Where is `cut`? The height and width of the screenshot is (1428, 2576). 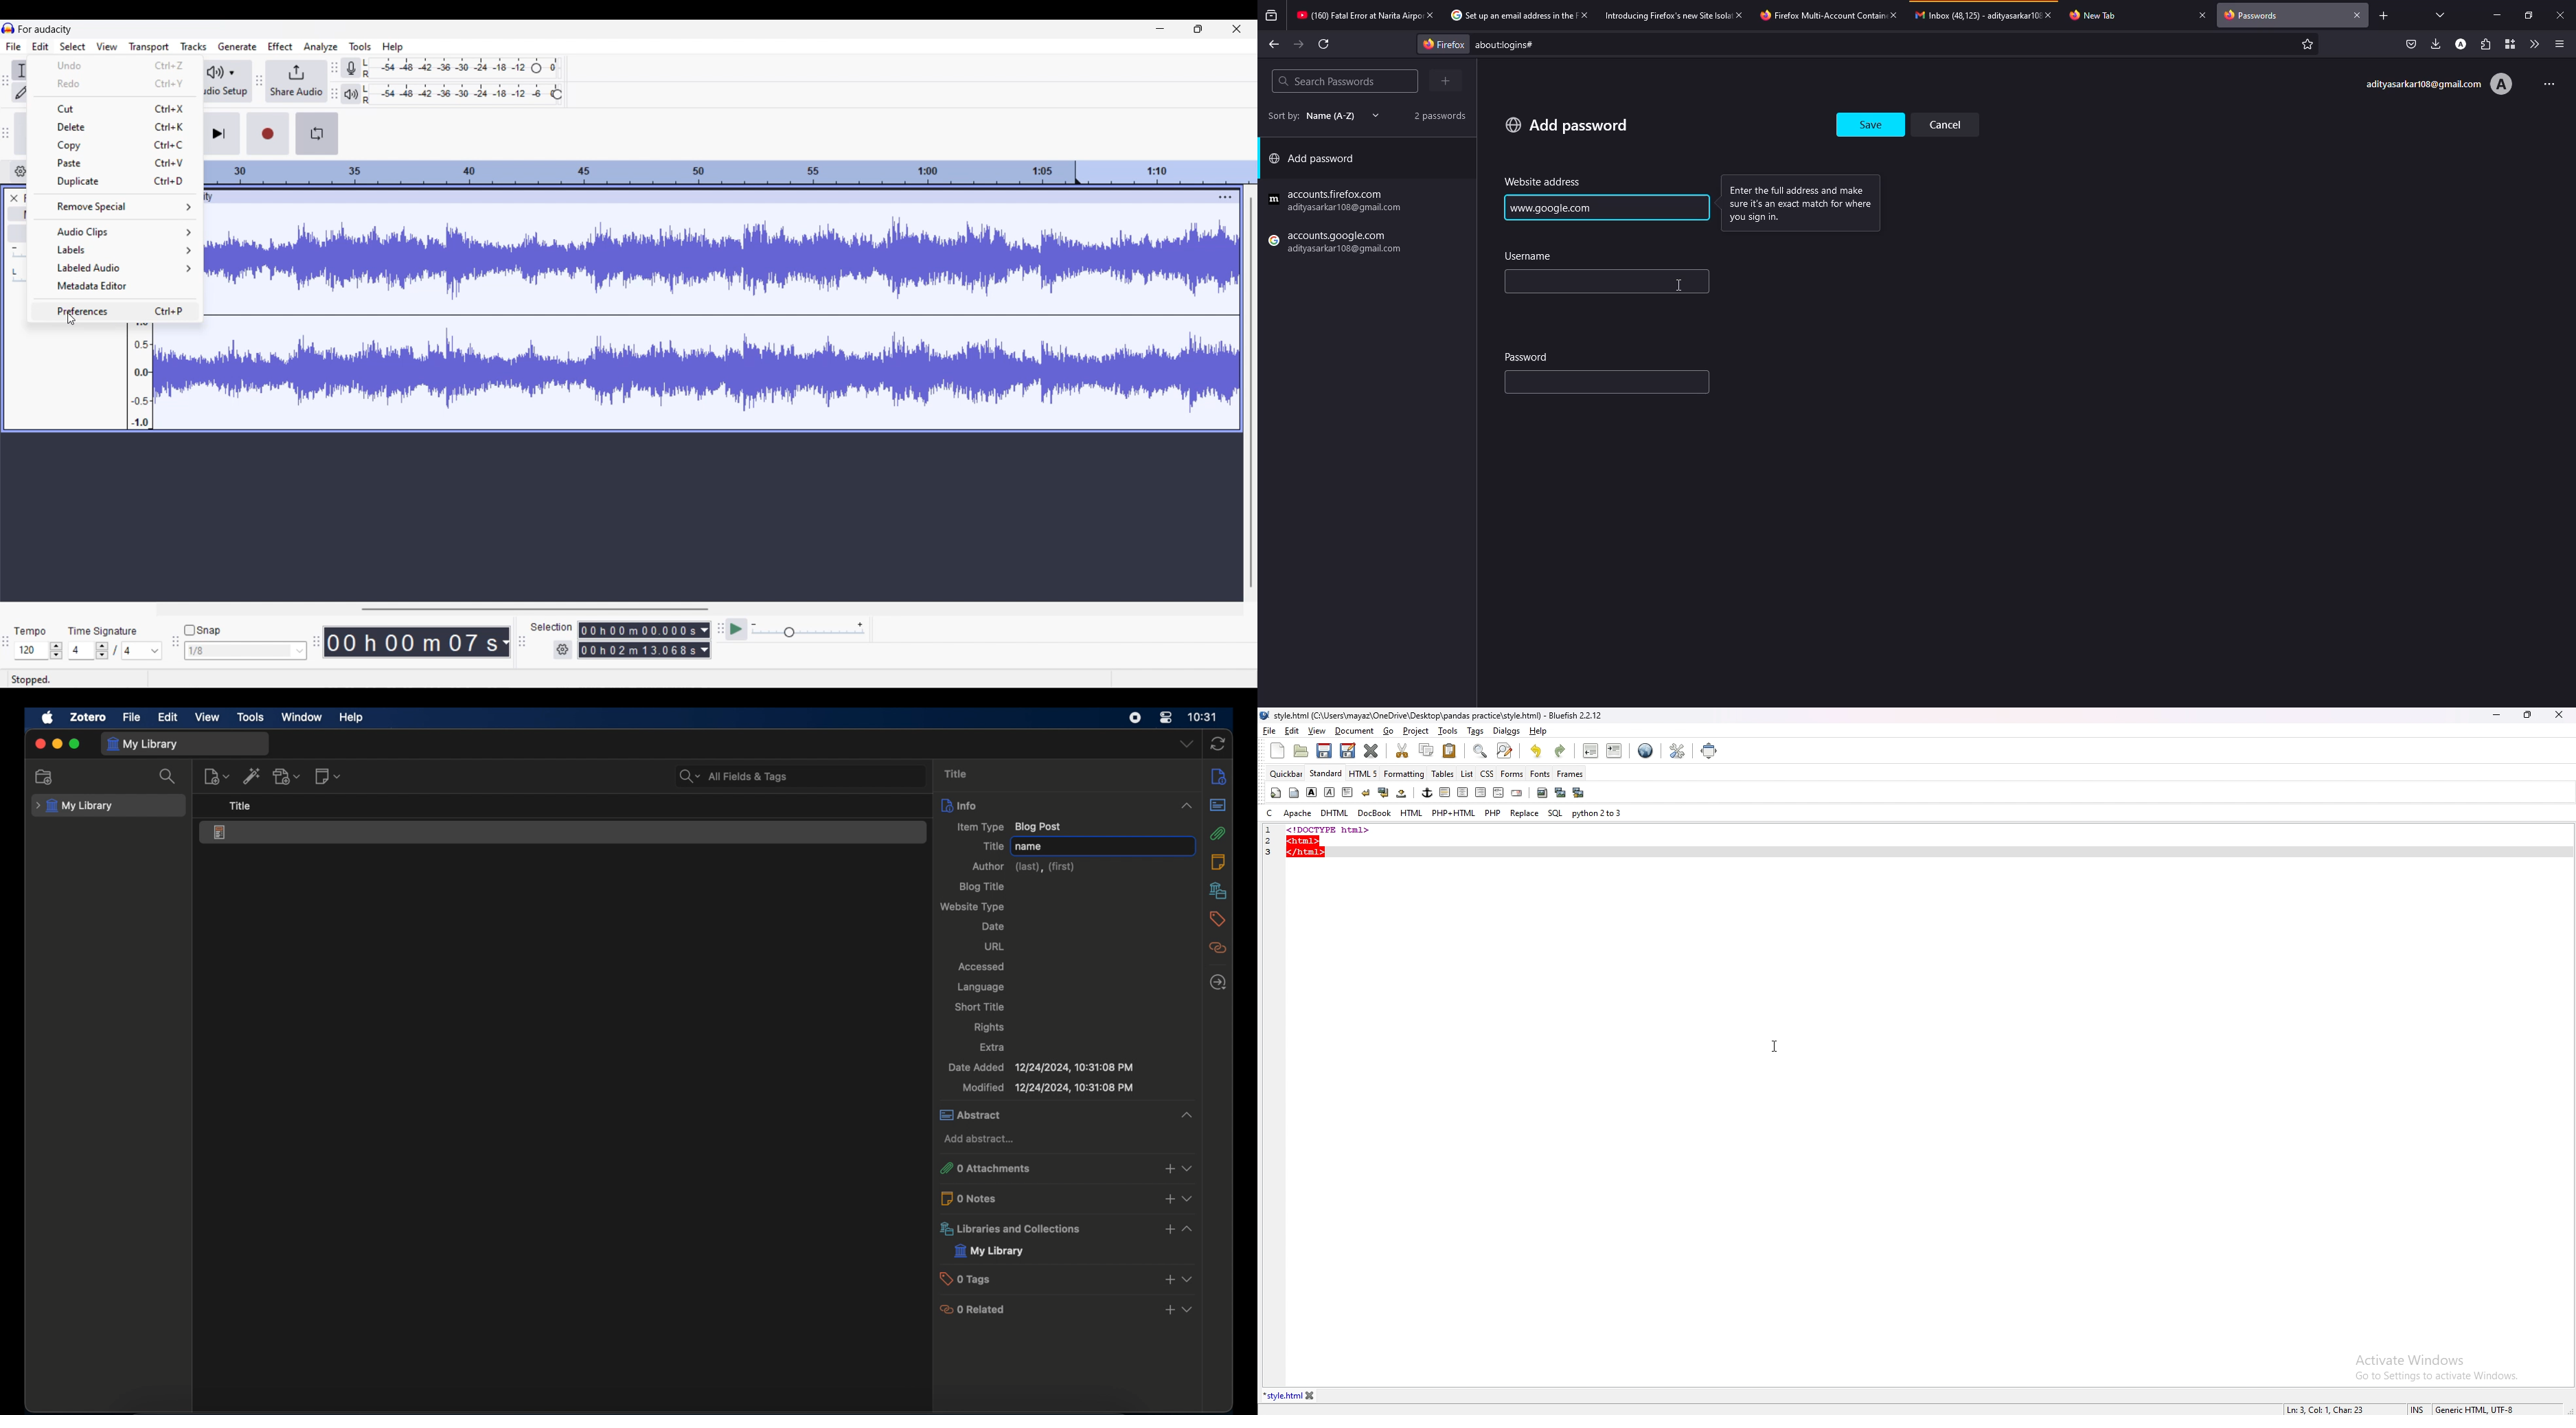 cut is located at coordinates (1404, 750).